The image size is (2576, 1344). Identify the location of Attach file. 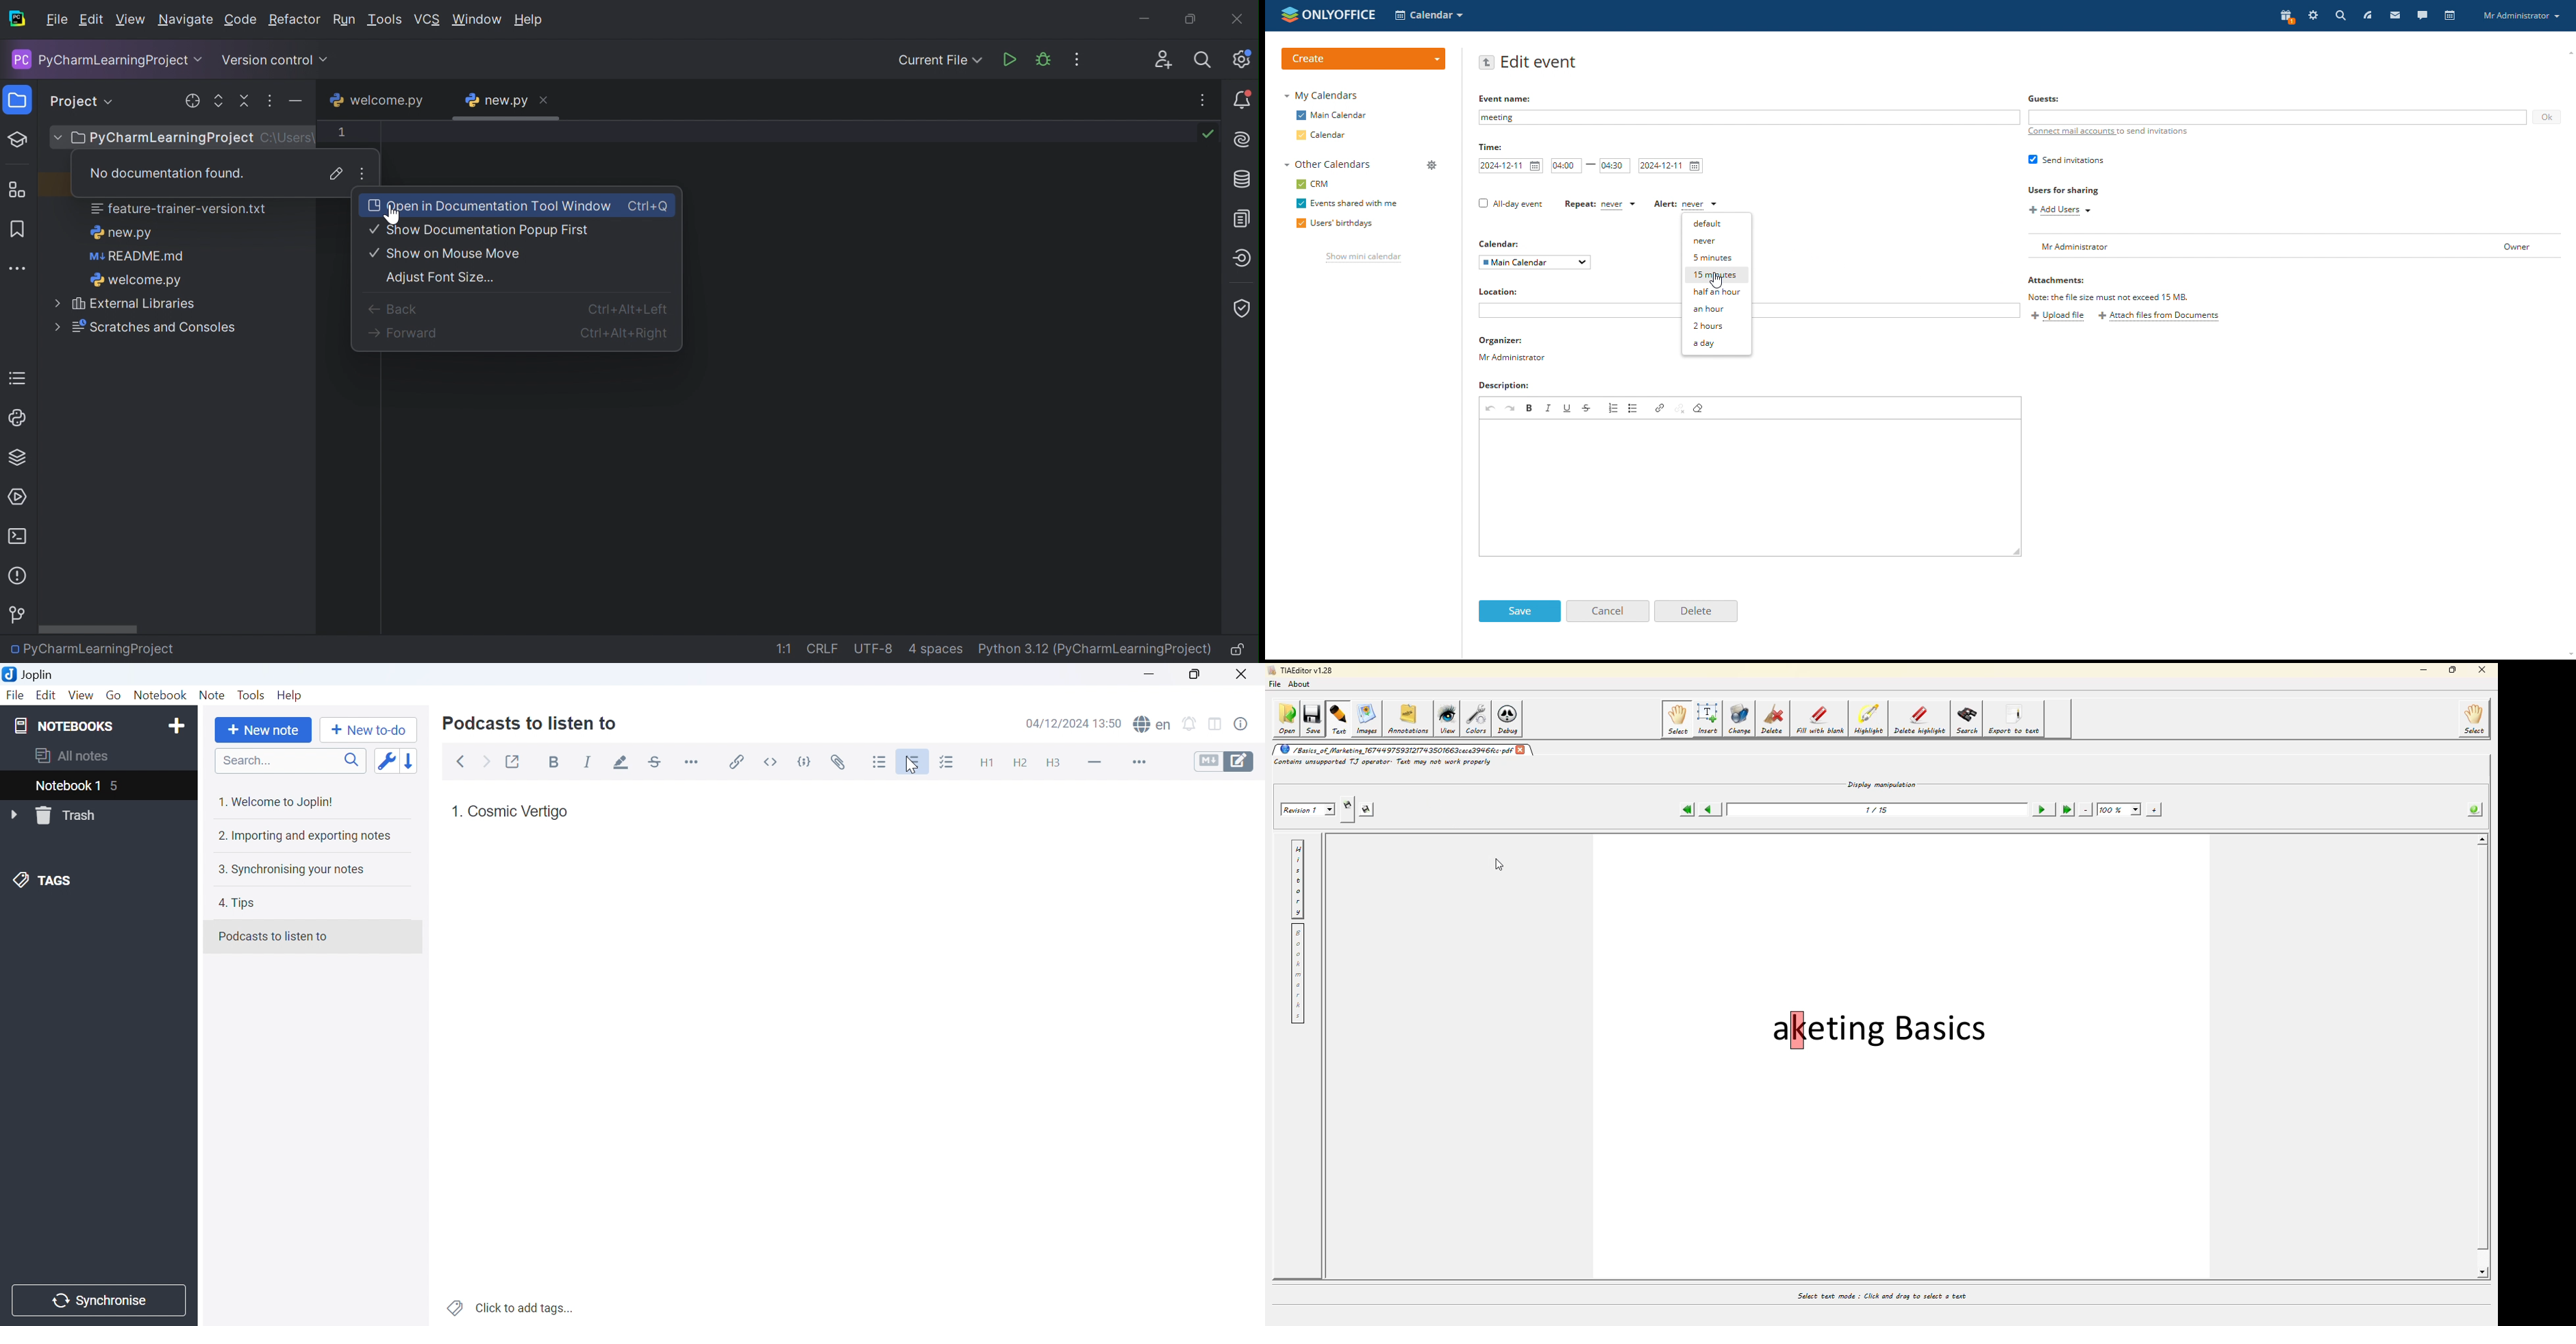
(840, 760).